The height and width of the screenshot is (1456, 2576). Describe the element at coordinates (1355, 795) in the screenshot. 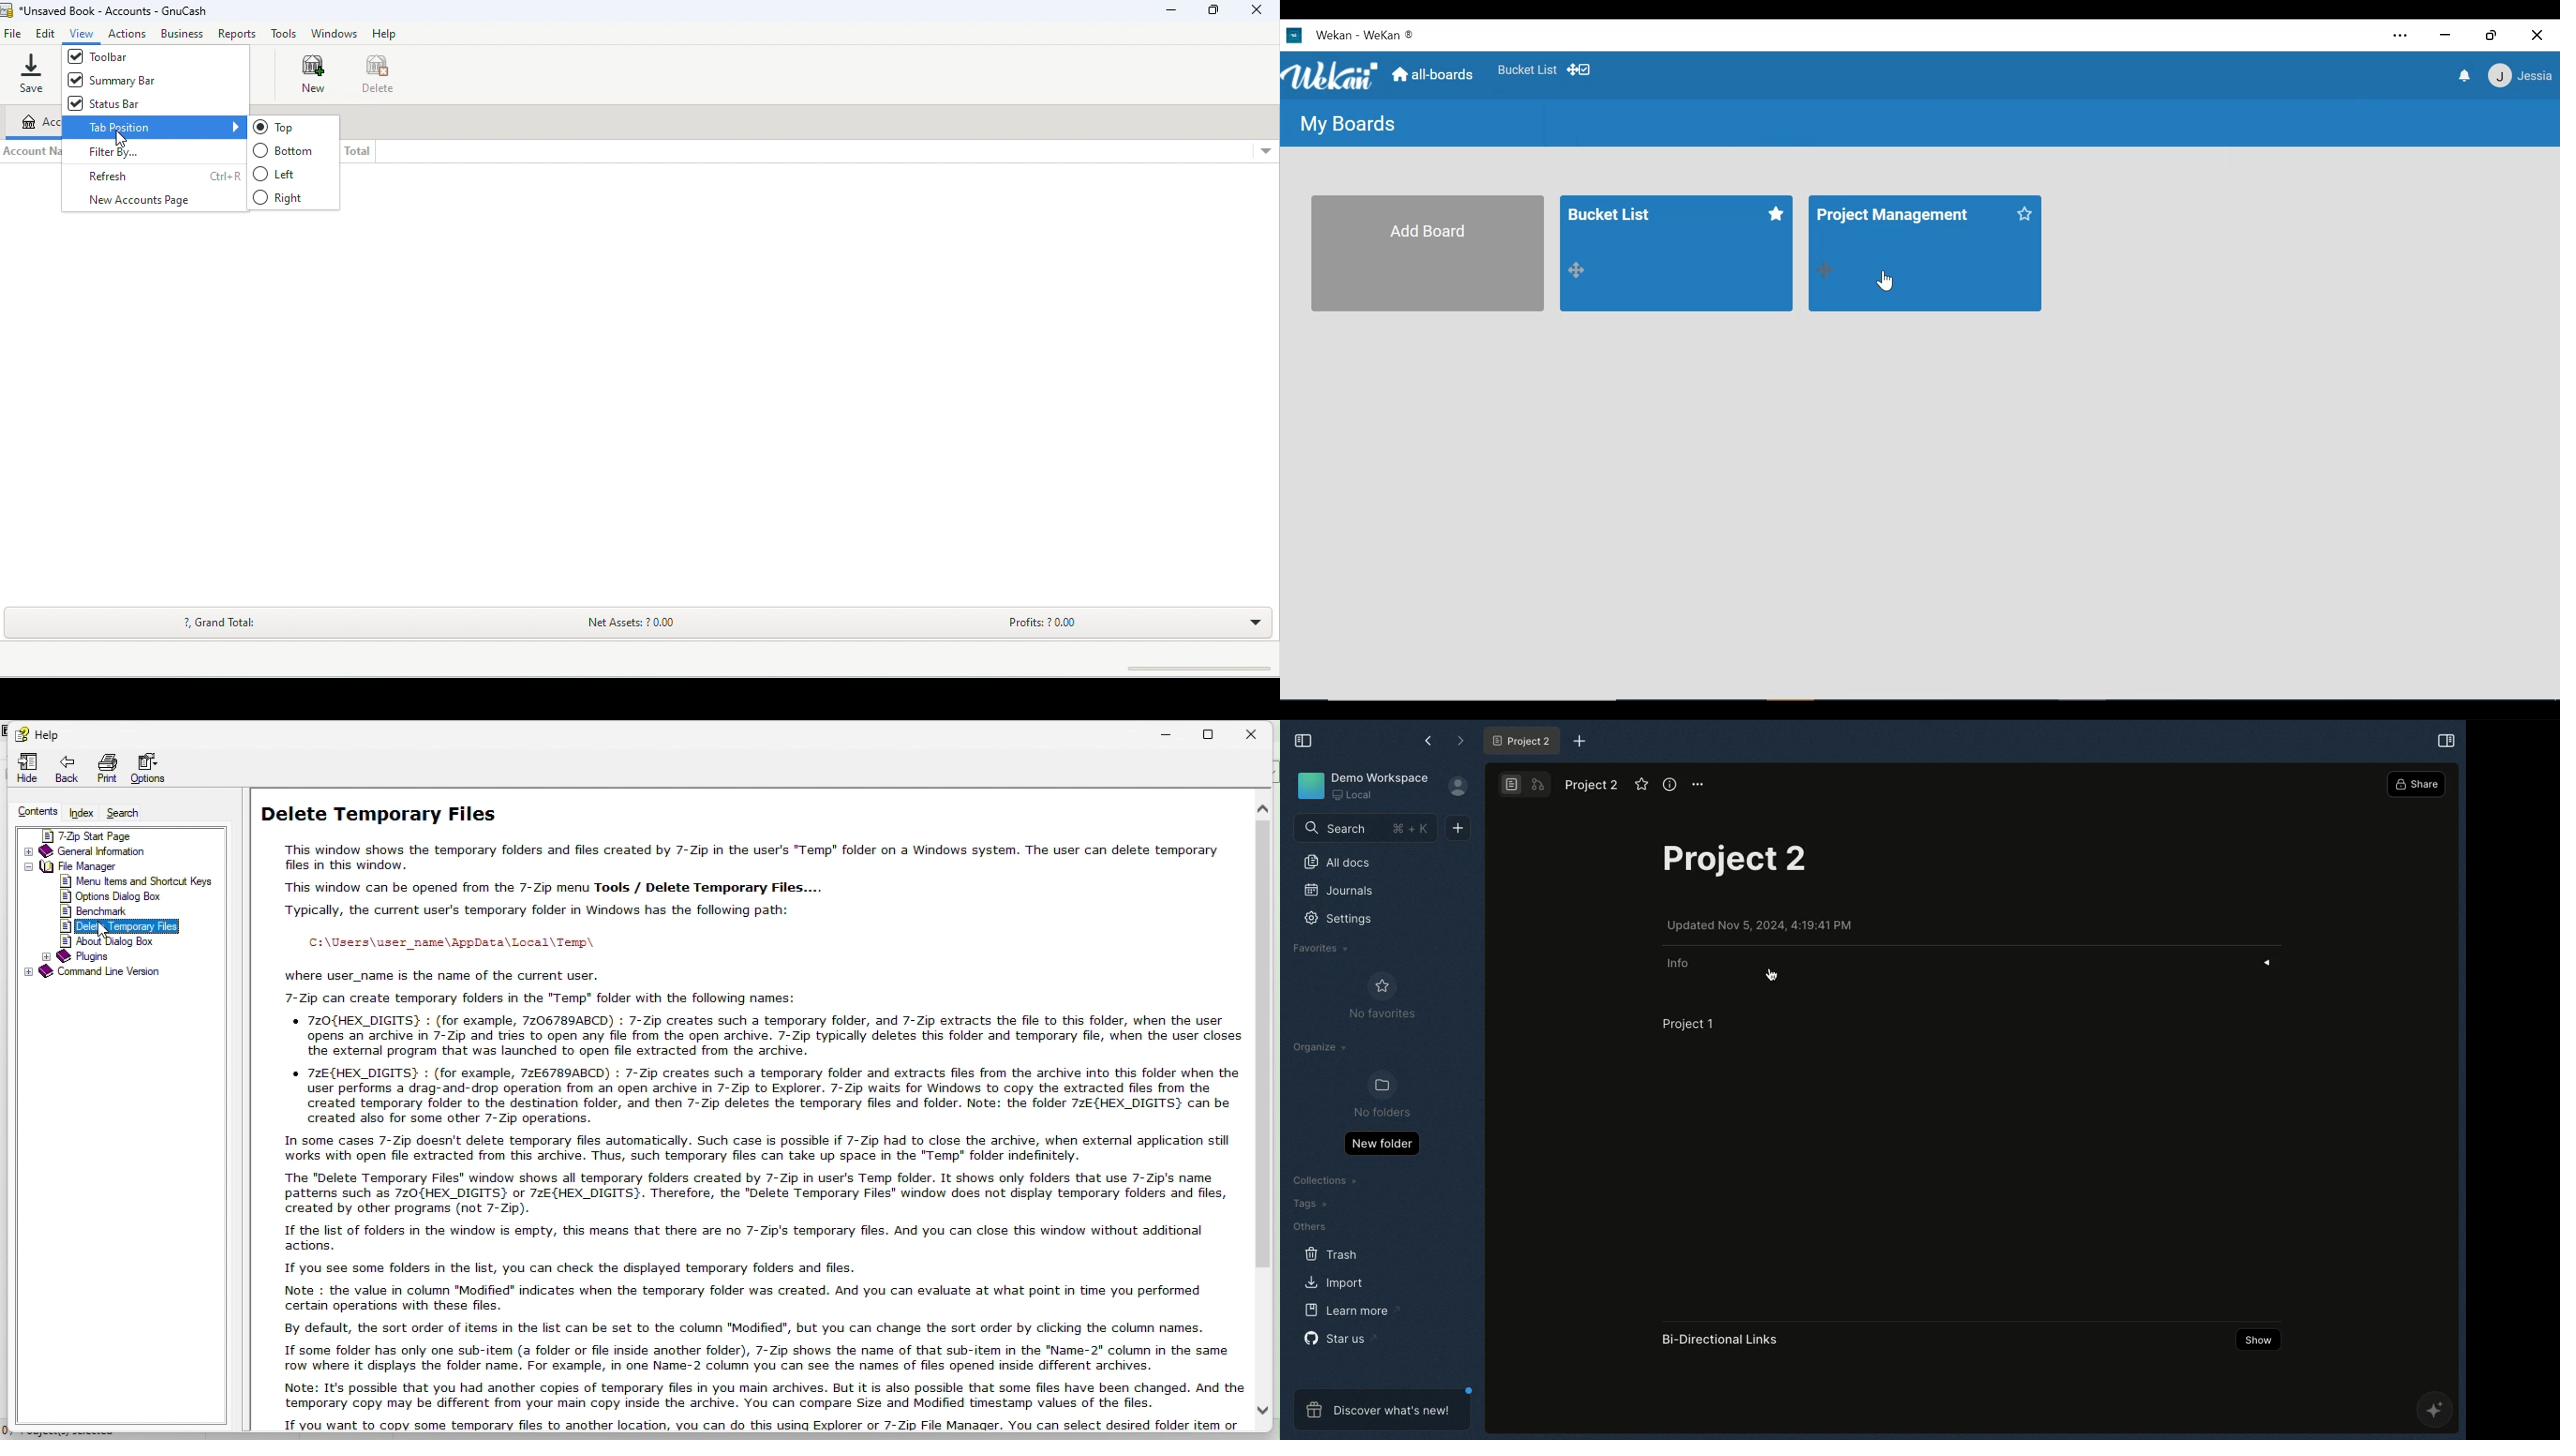

I see `Local` at that location.